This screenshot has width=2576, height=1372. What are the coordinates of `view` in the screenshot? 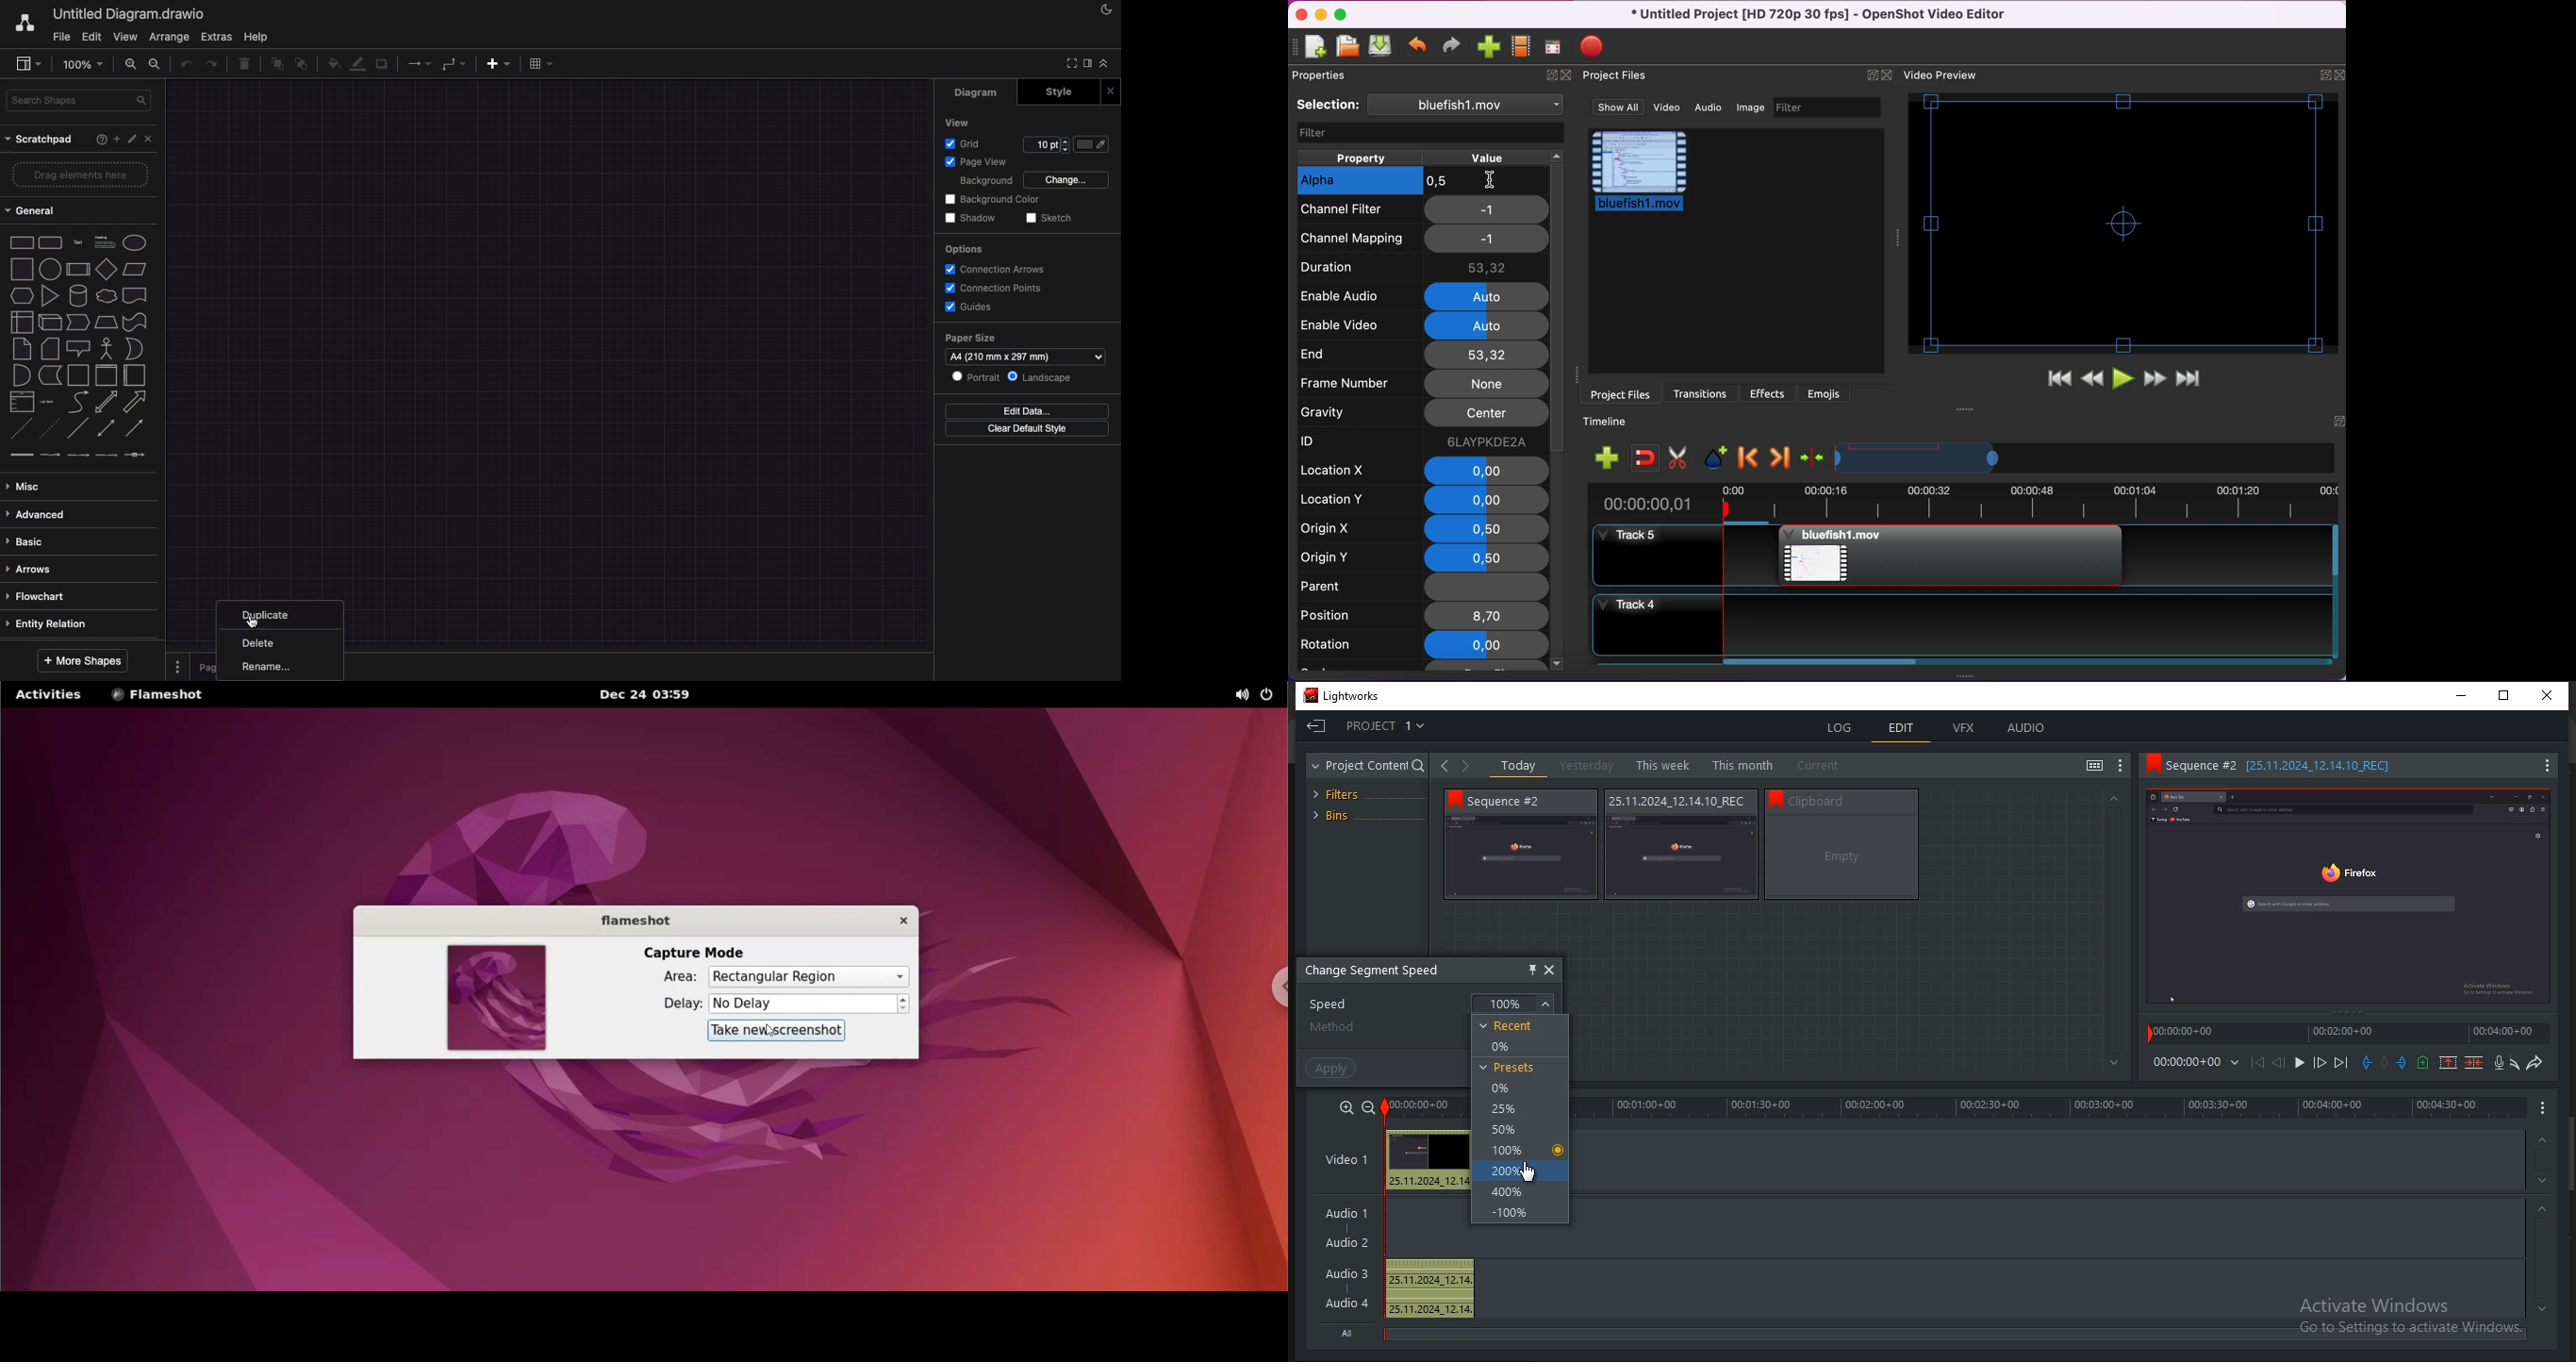 It's located at (956, 124).